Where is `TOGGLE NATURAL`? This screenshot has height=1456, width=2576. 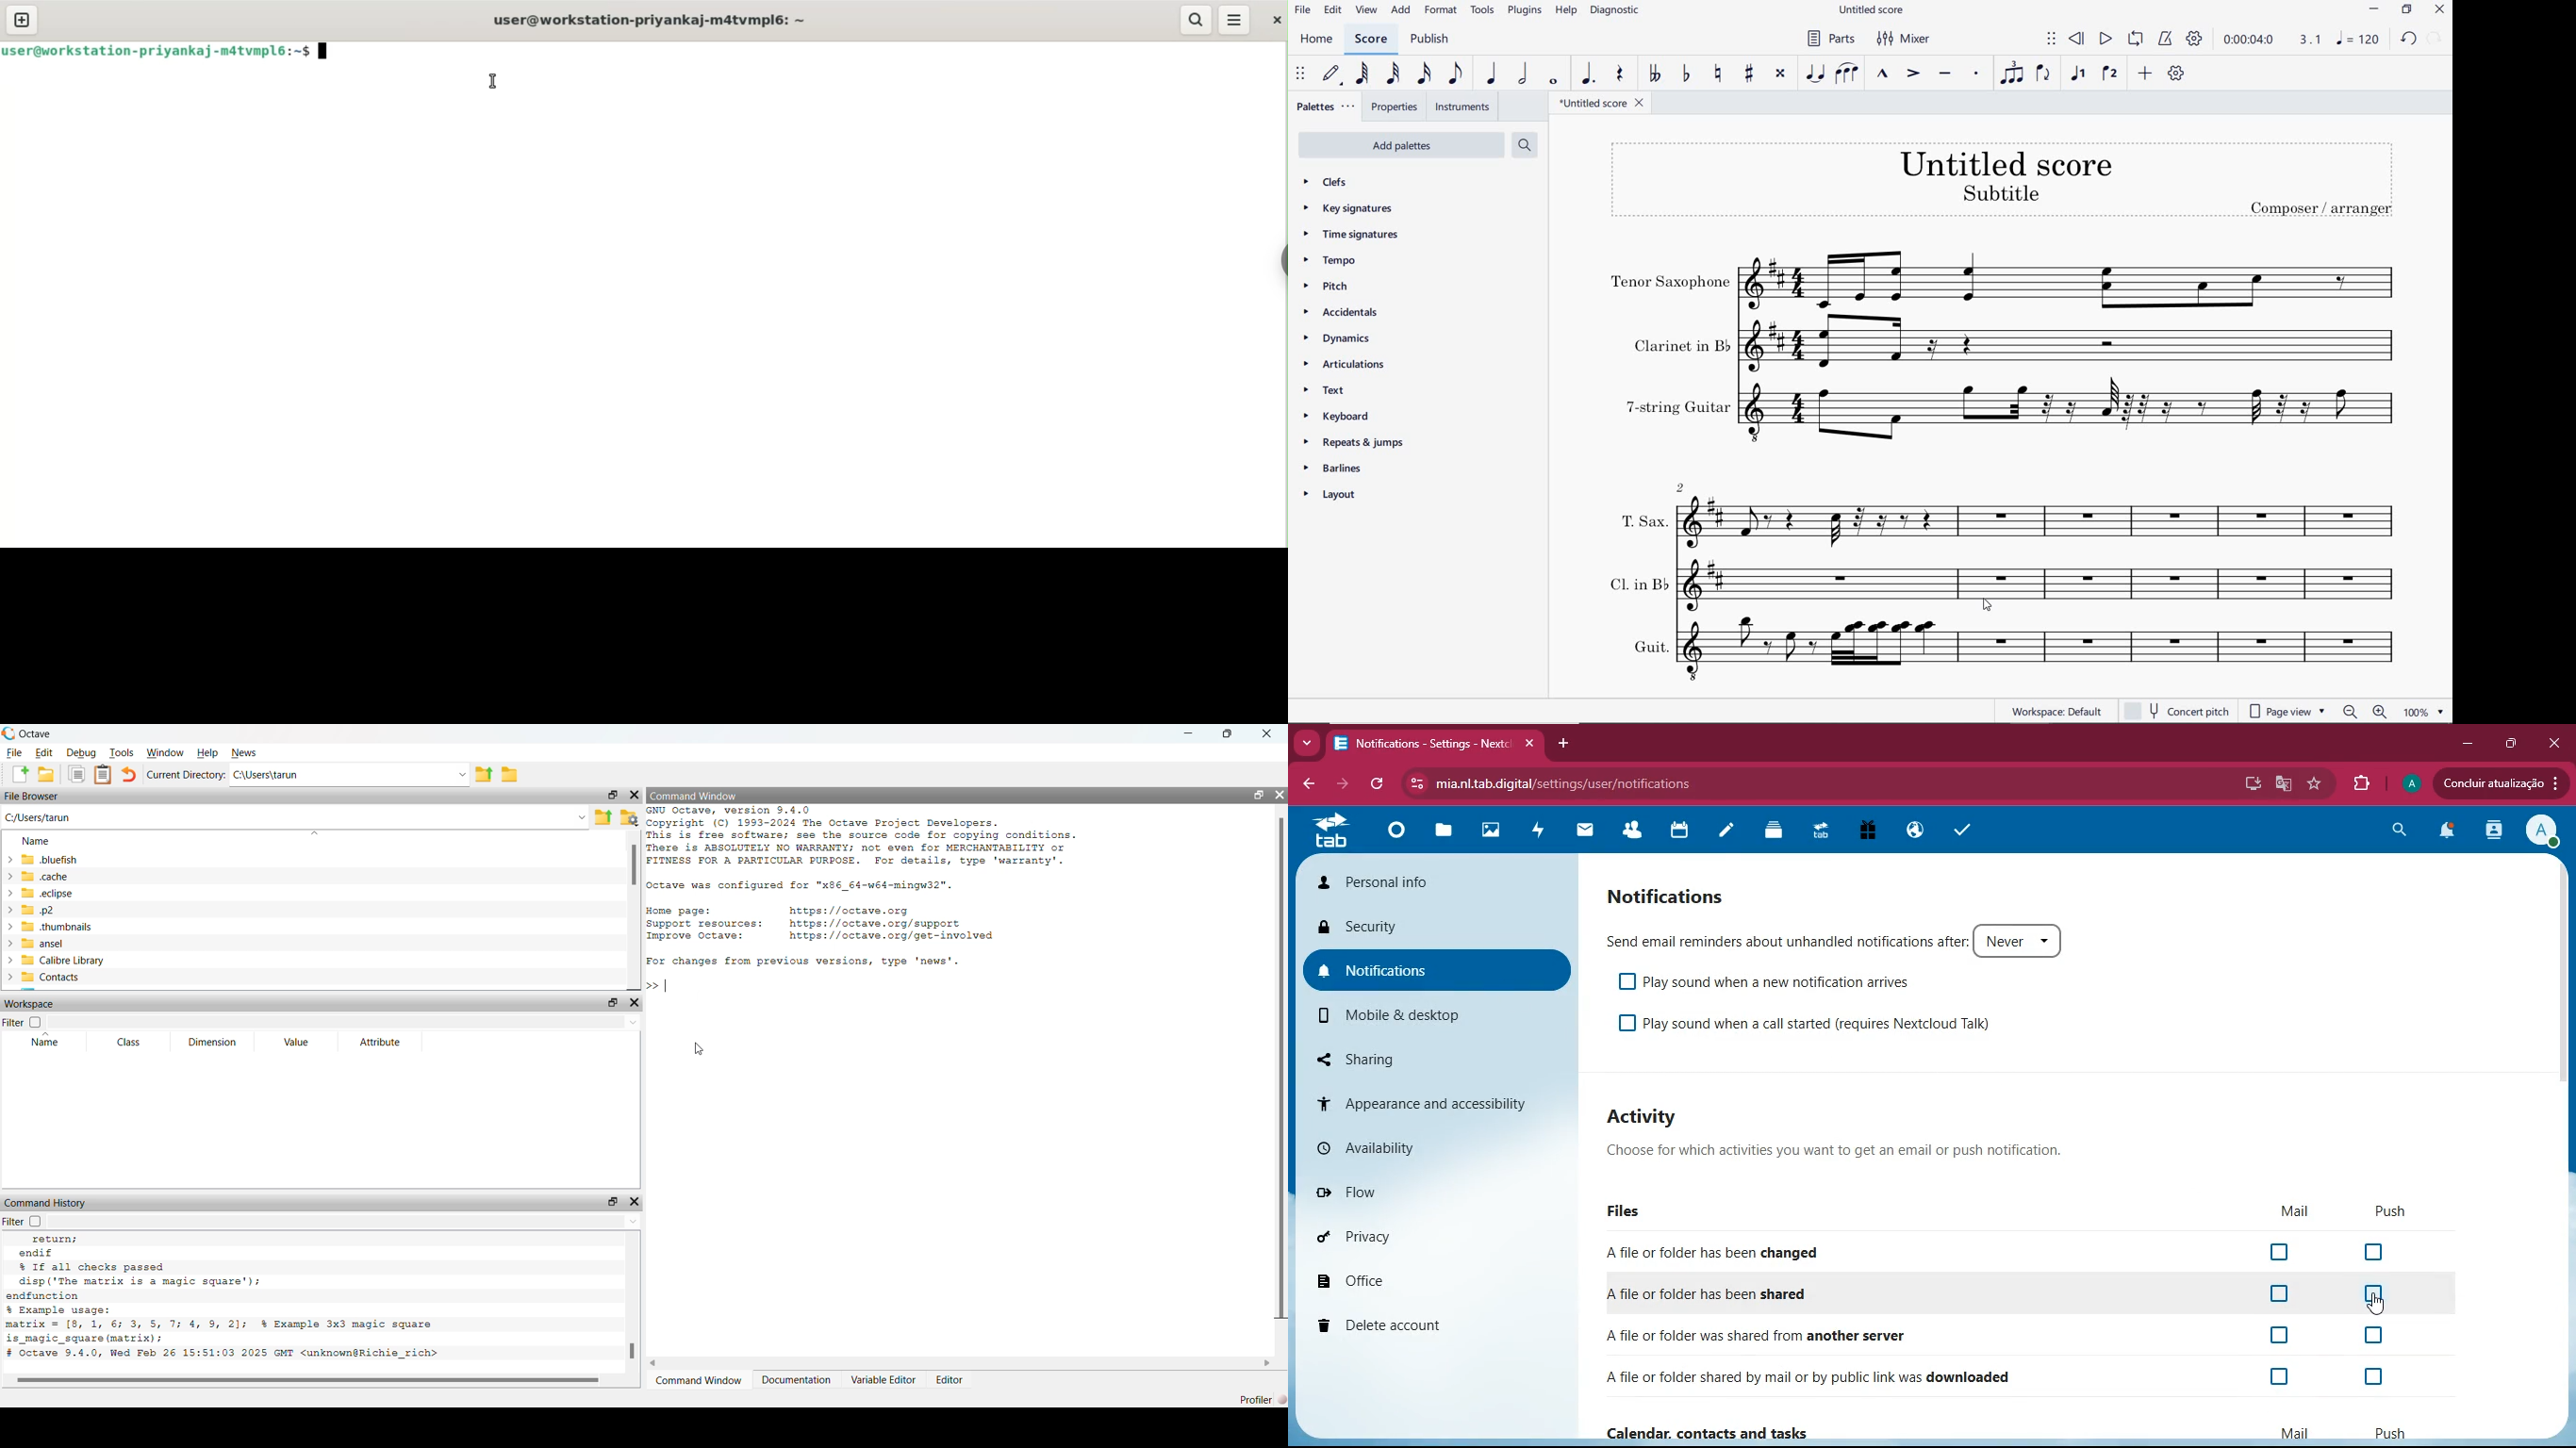
TOGGLE NATURAL is located at coordinates (1717, 74).